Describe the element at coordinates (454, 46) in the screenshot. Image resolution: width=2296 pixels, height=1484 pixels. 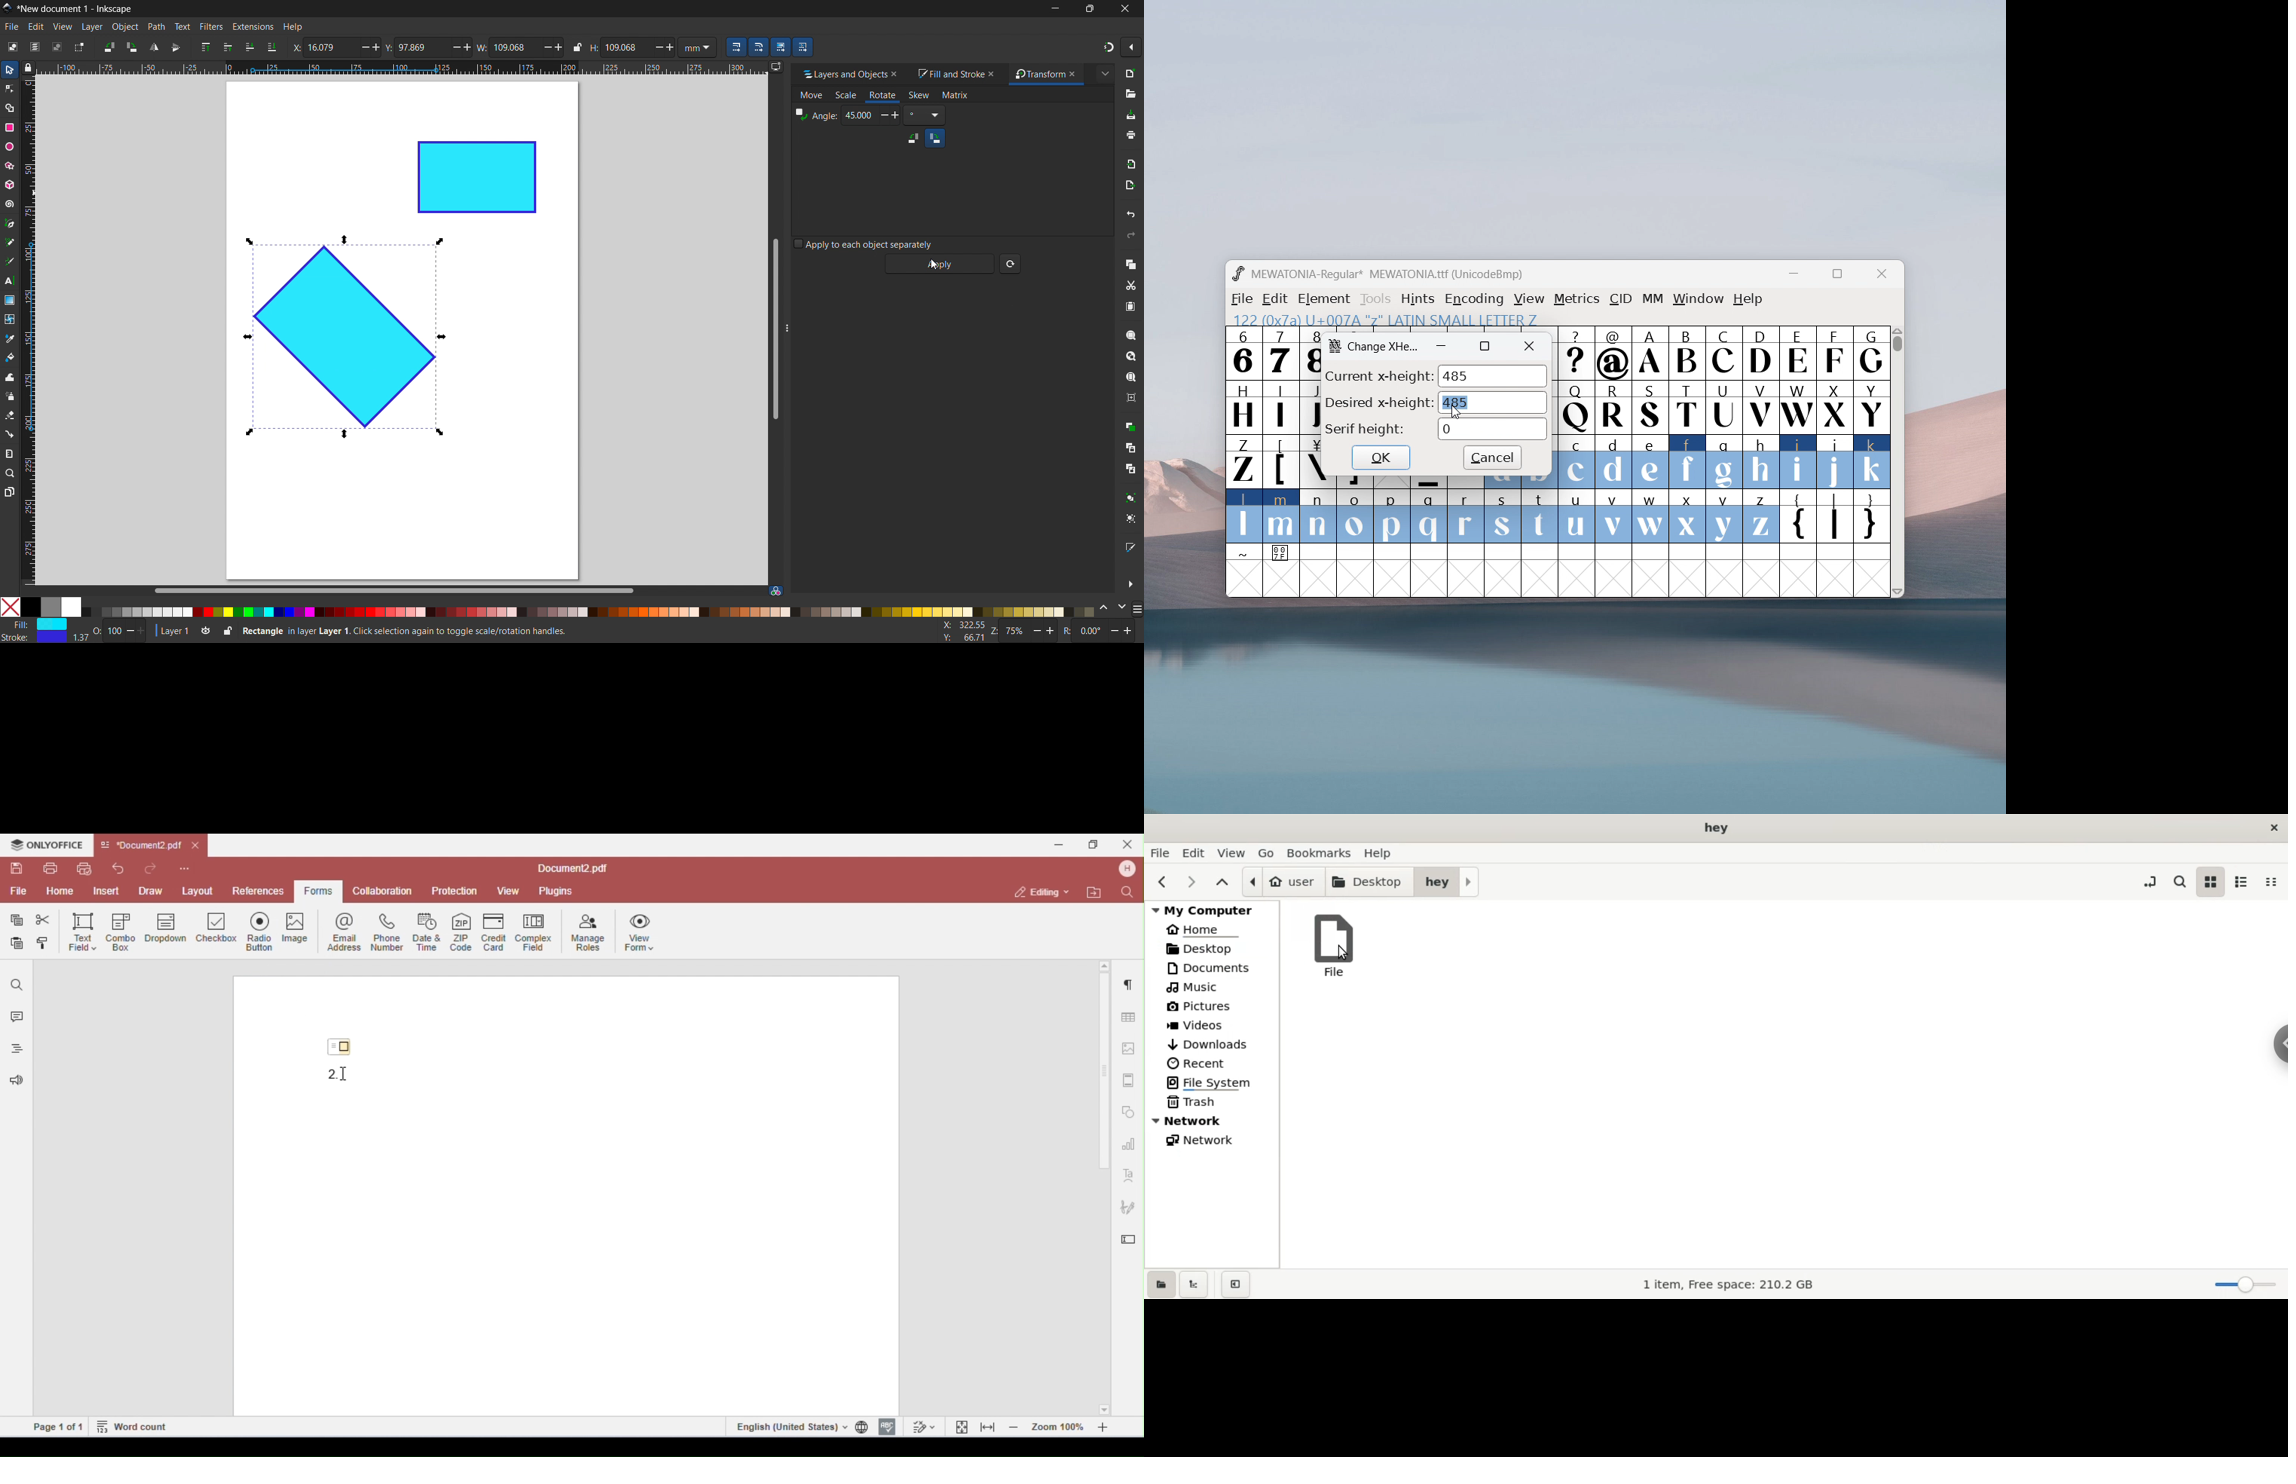
I see `Minus/ Decrease` at that location.